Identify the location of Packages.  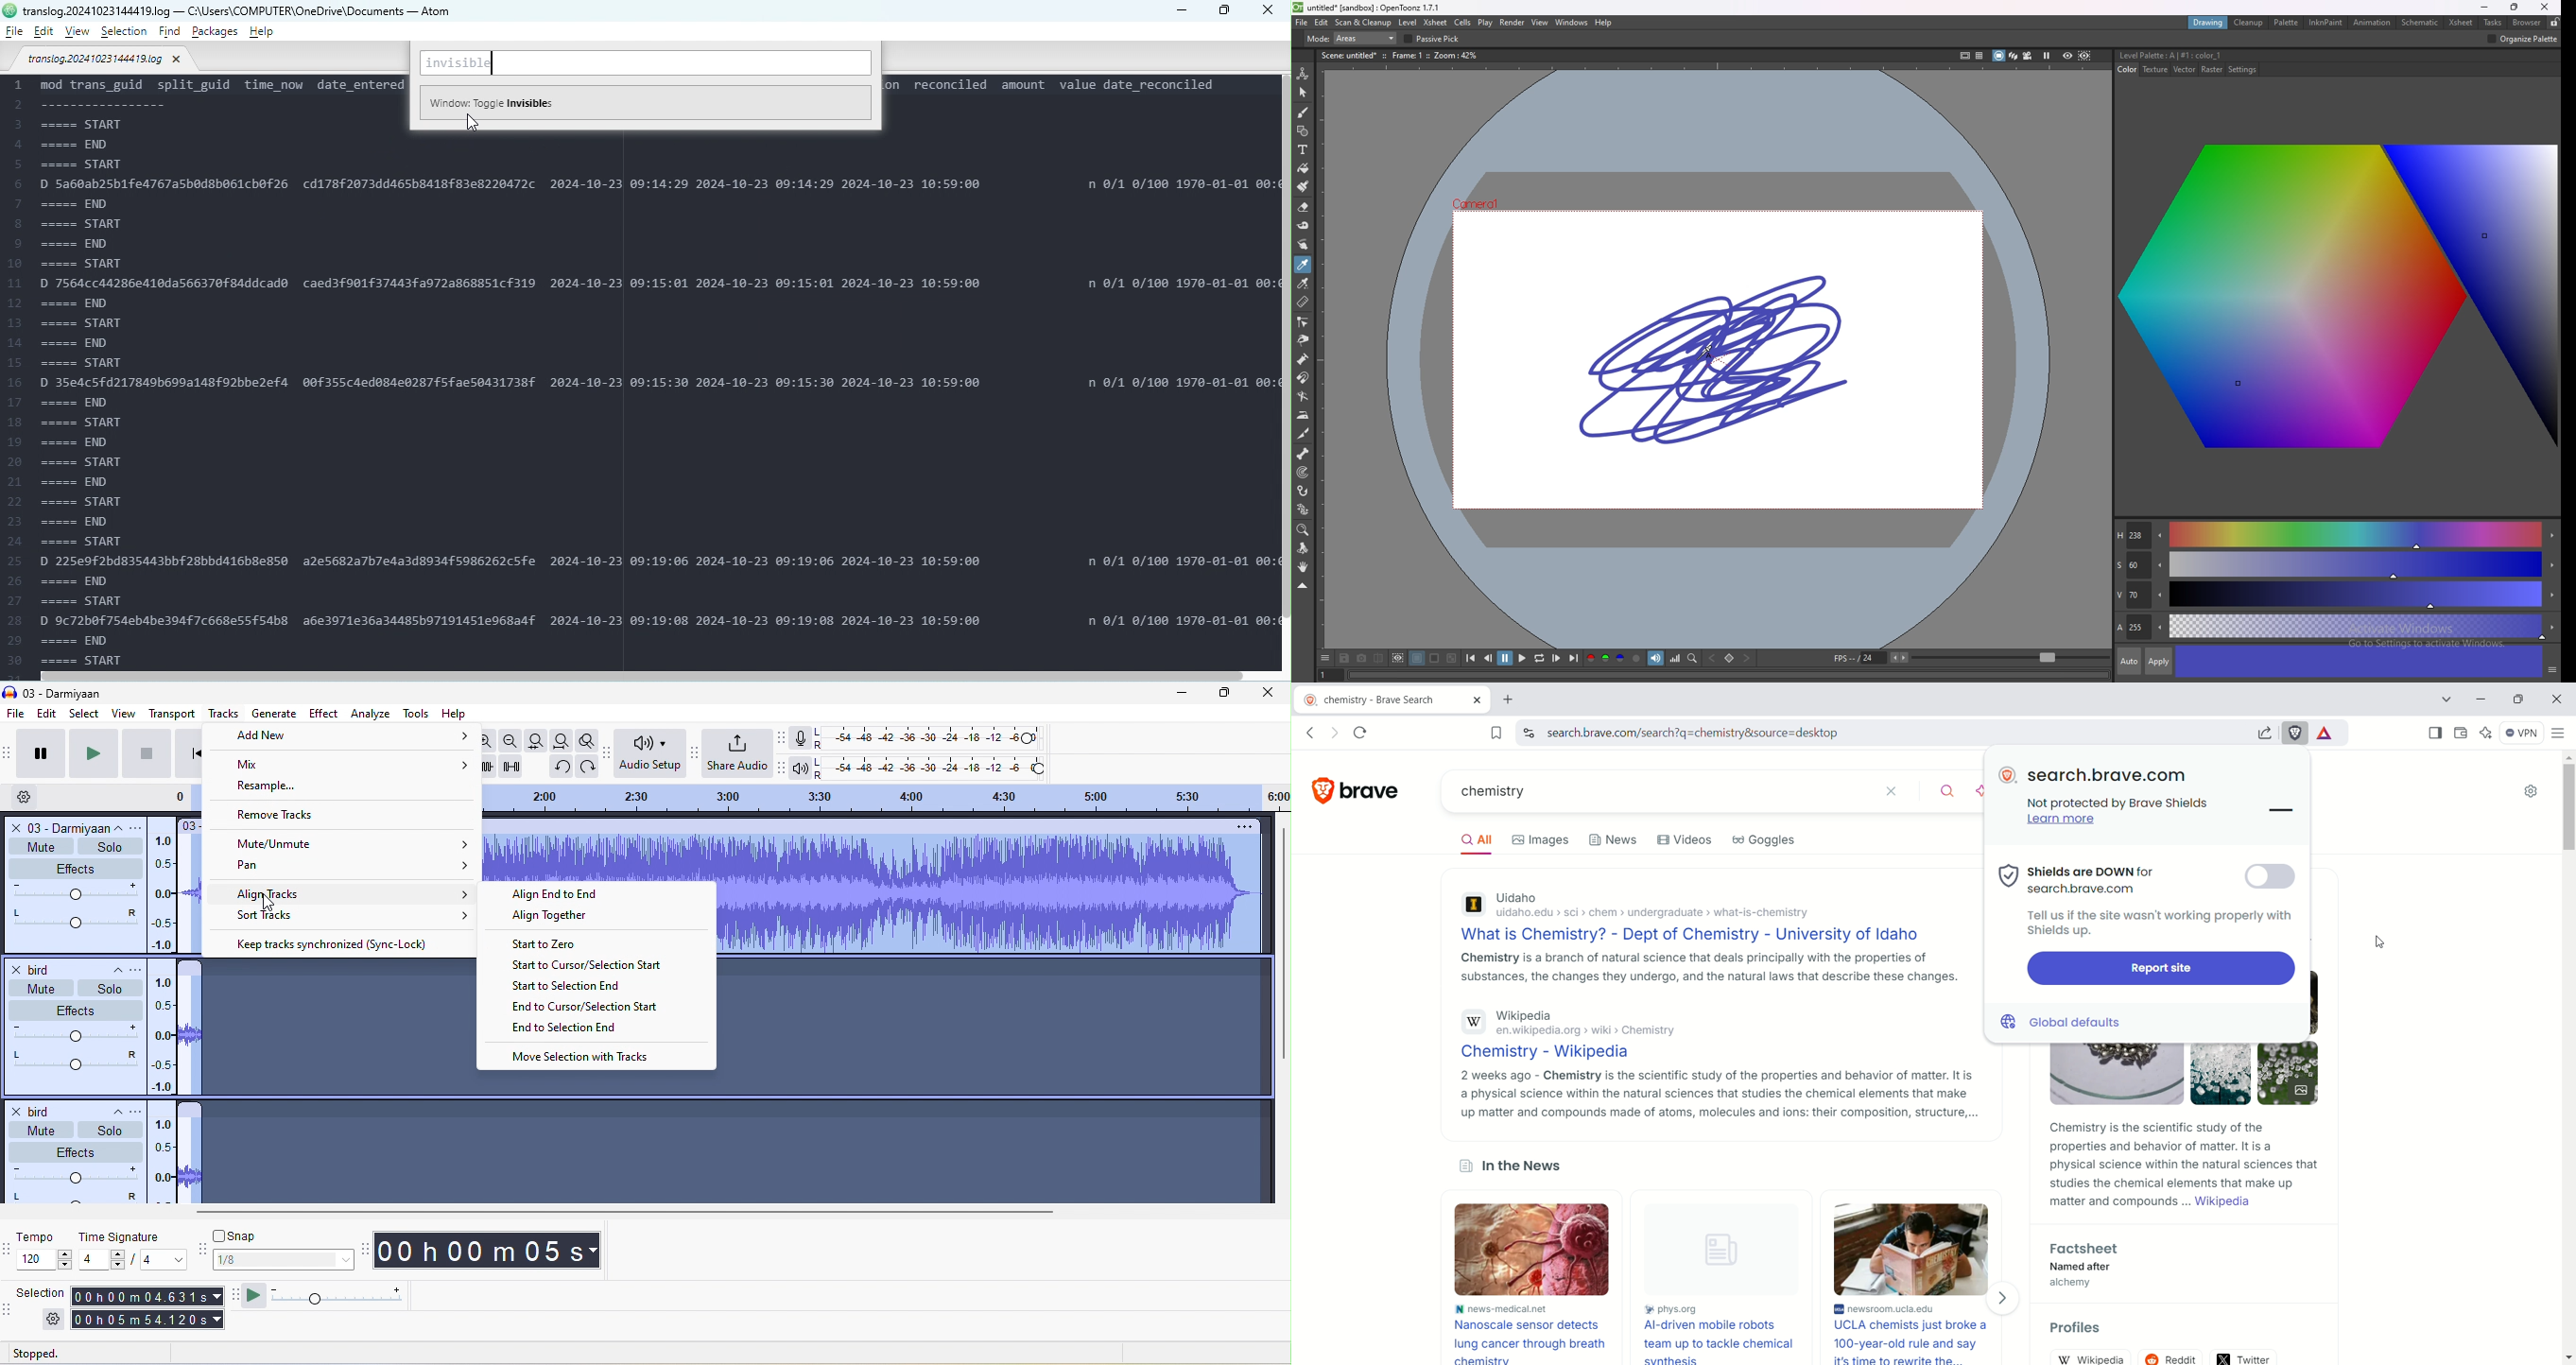
(216, 31).